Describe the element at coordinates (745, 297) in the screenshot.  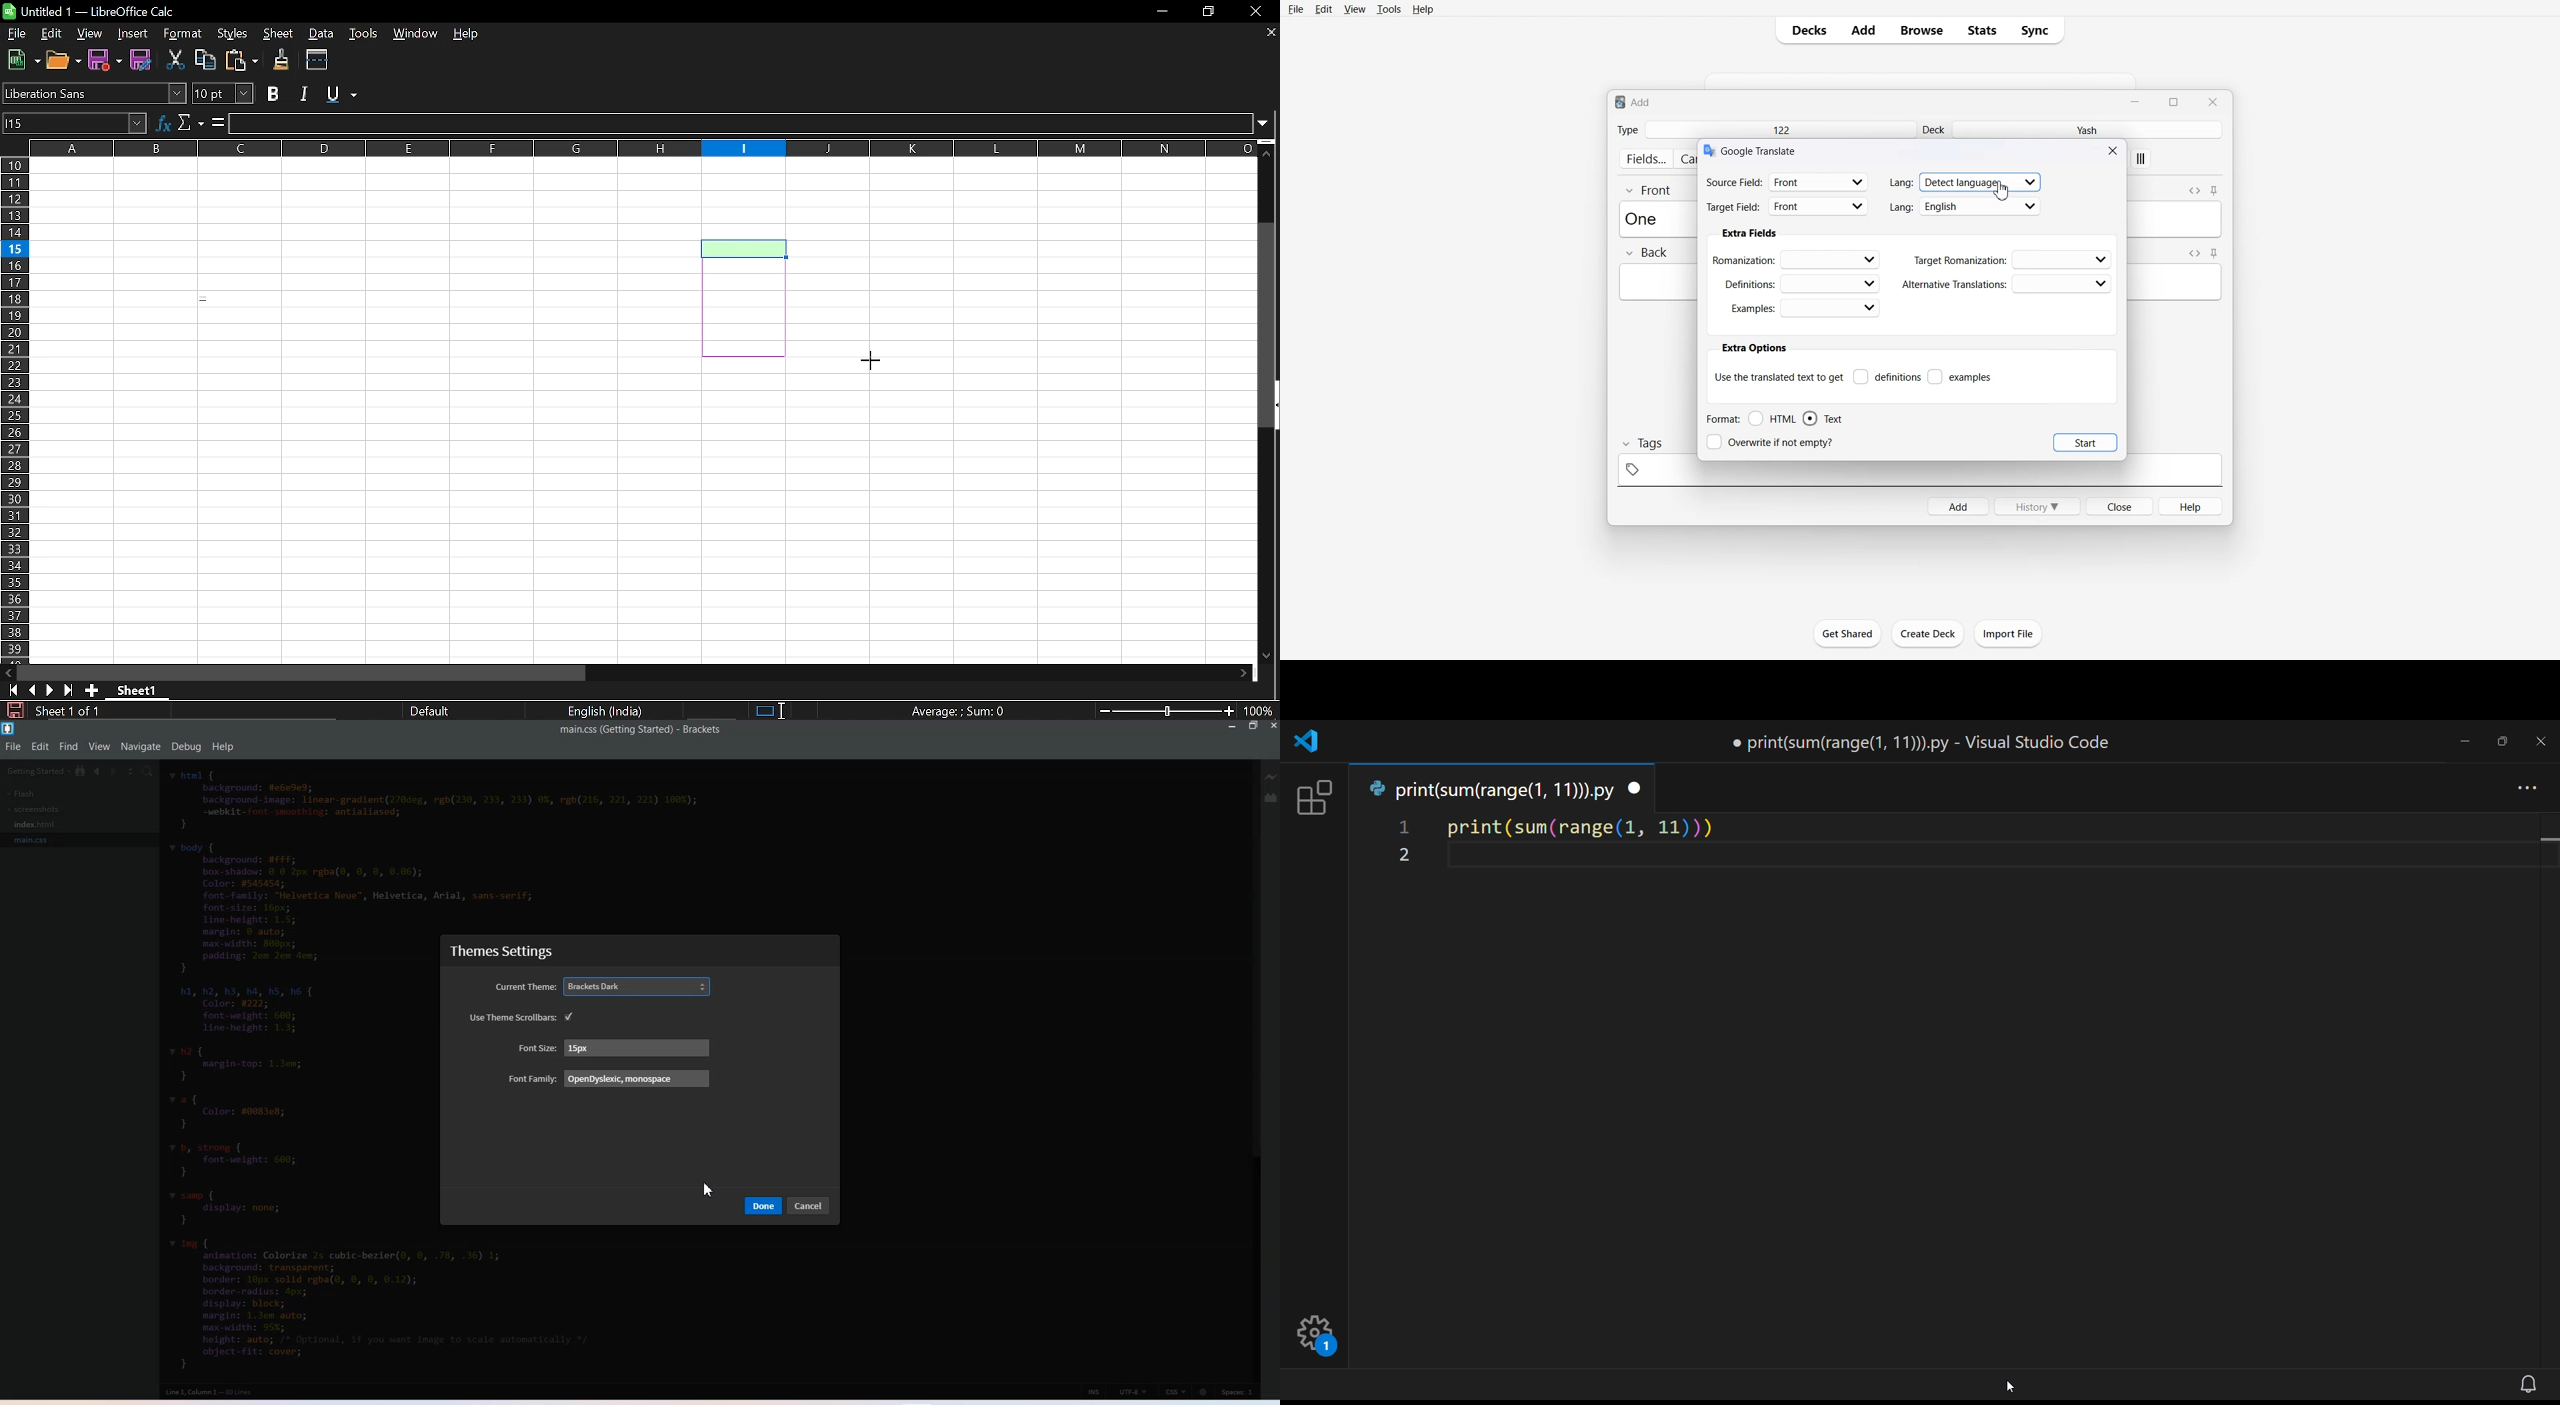
I see `Selected cells` at that location.